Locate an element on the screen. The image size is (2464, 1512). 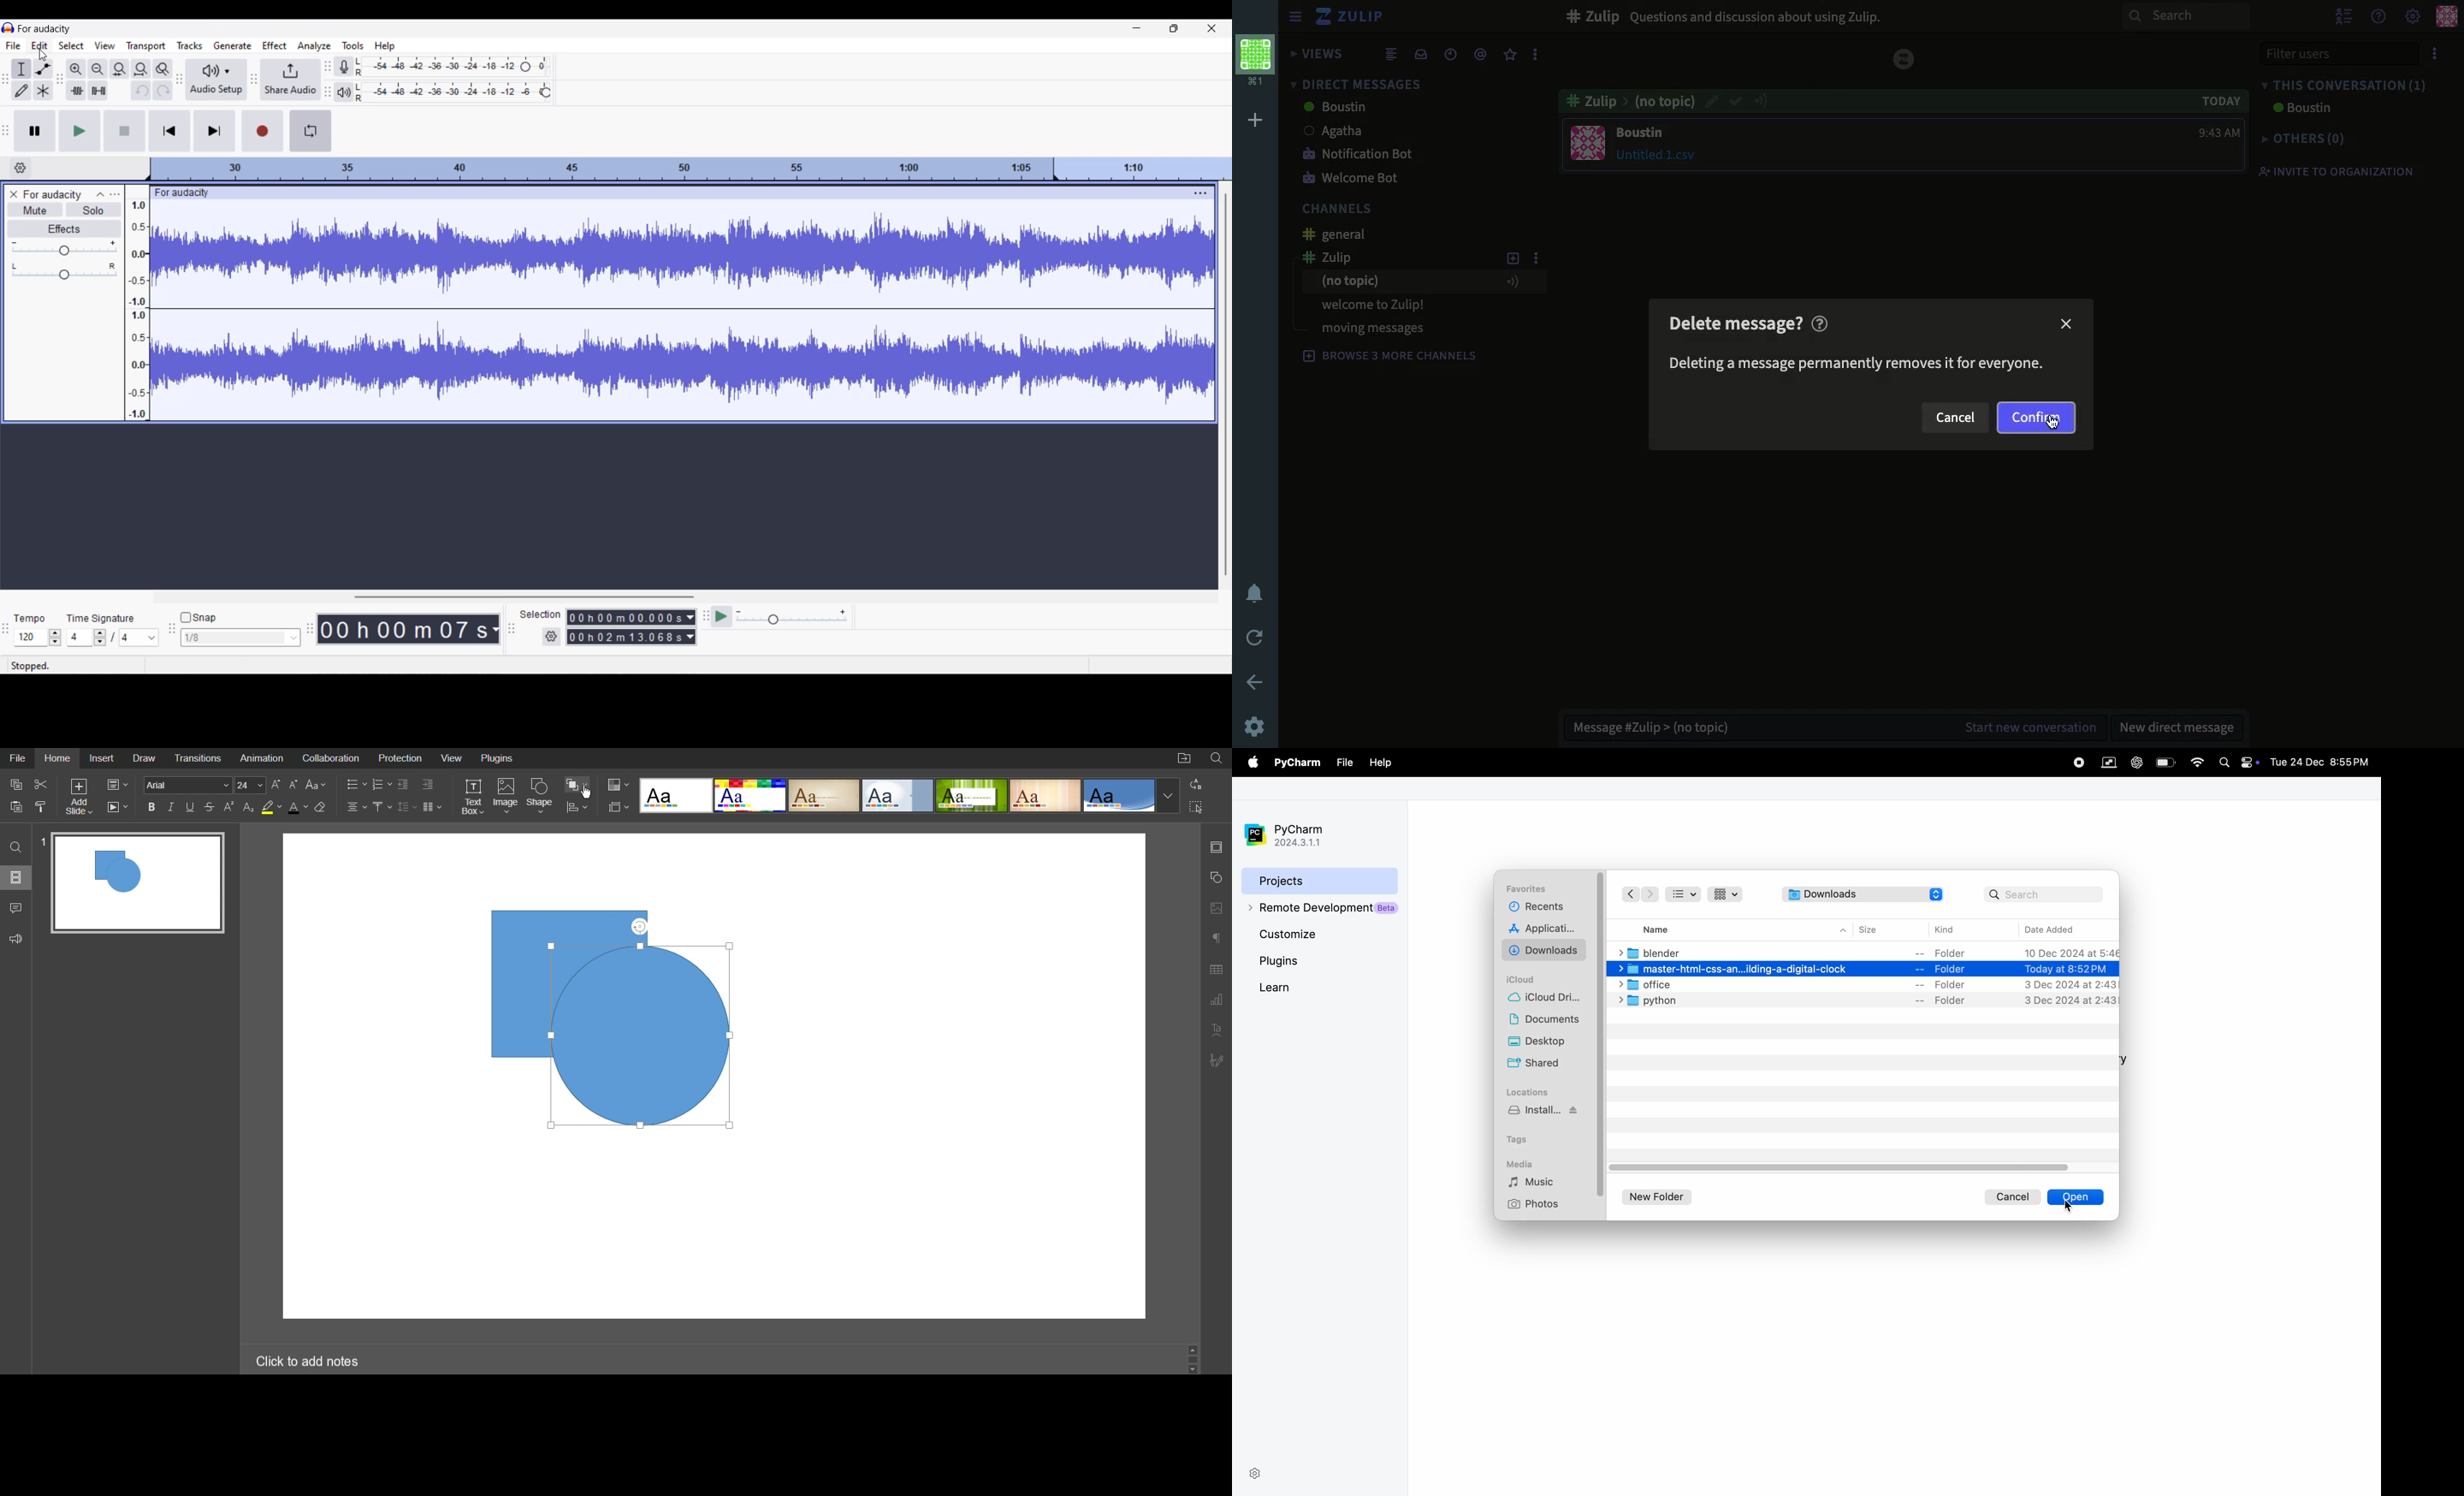
Decrease Font is located at coordinates (293, 785).